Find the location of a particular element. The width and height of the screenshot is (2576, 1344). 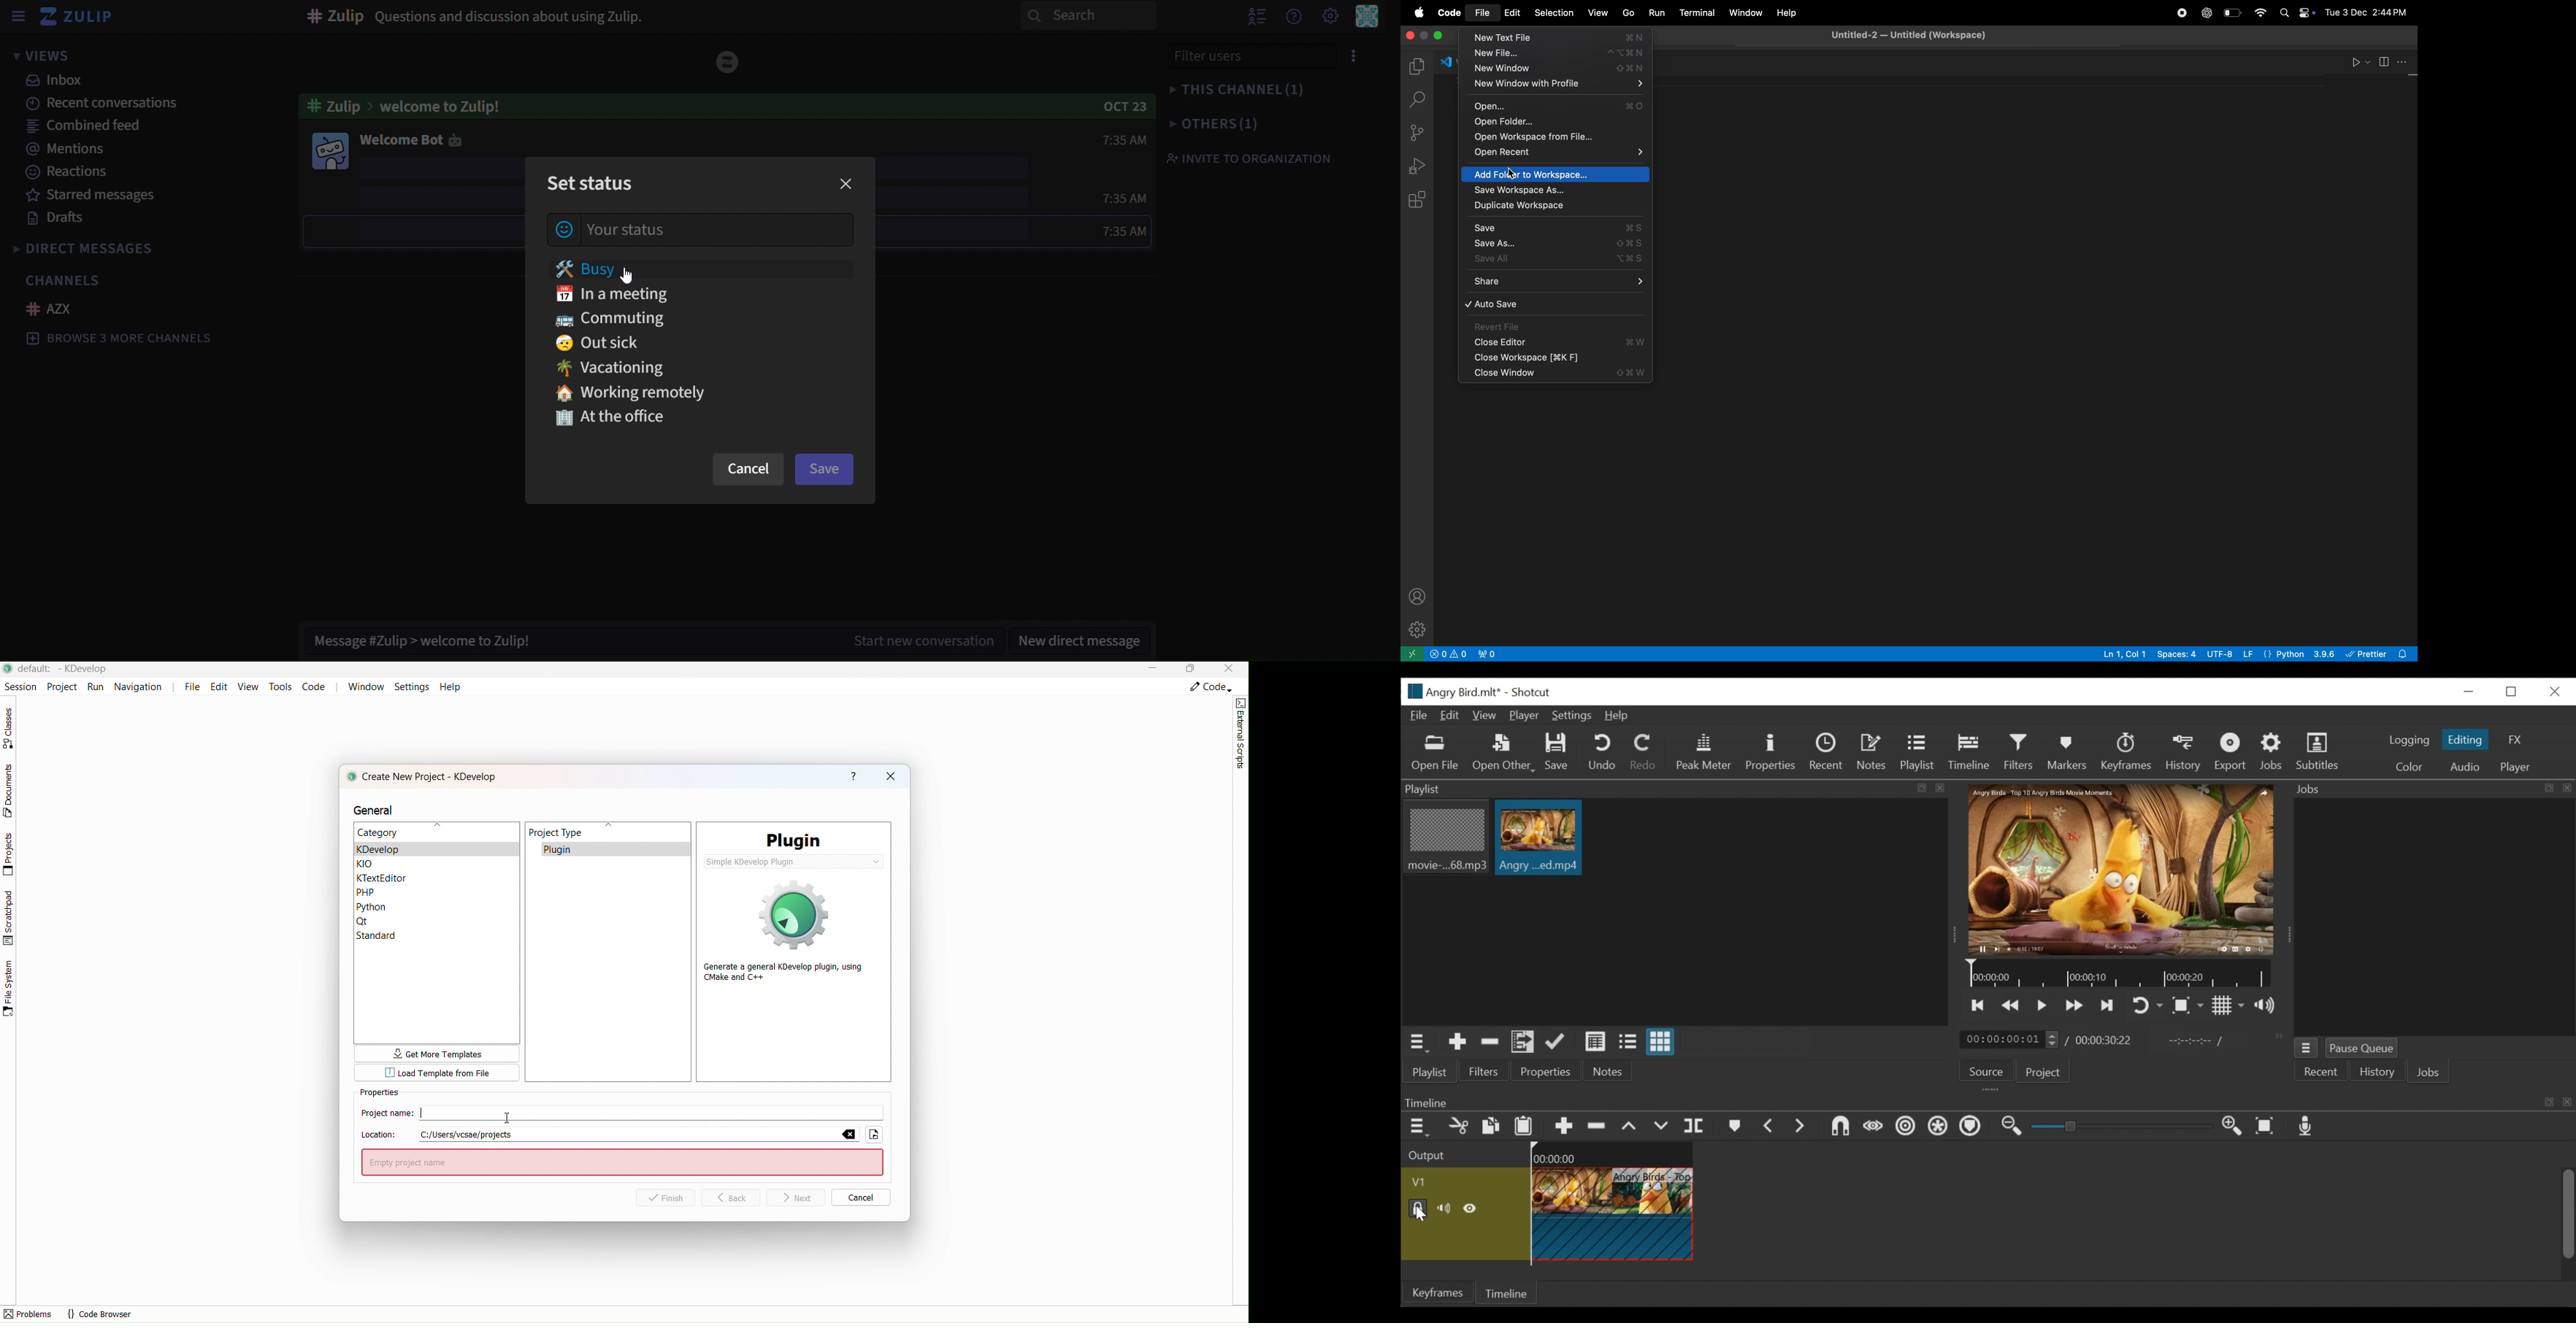

save all is located at coordinates (1558, 257).